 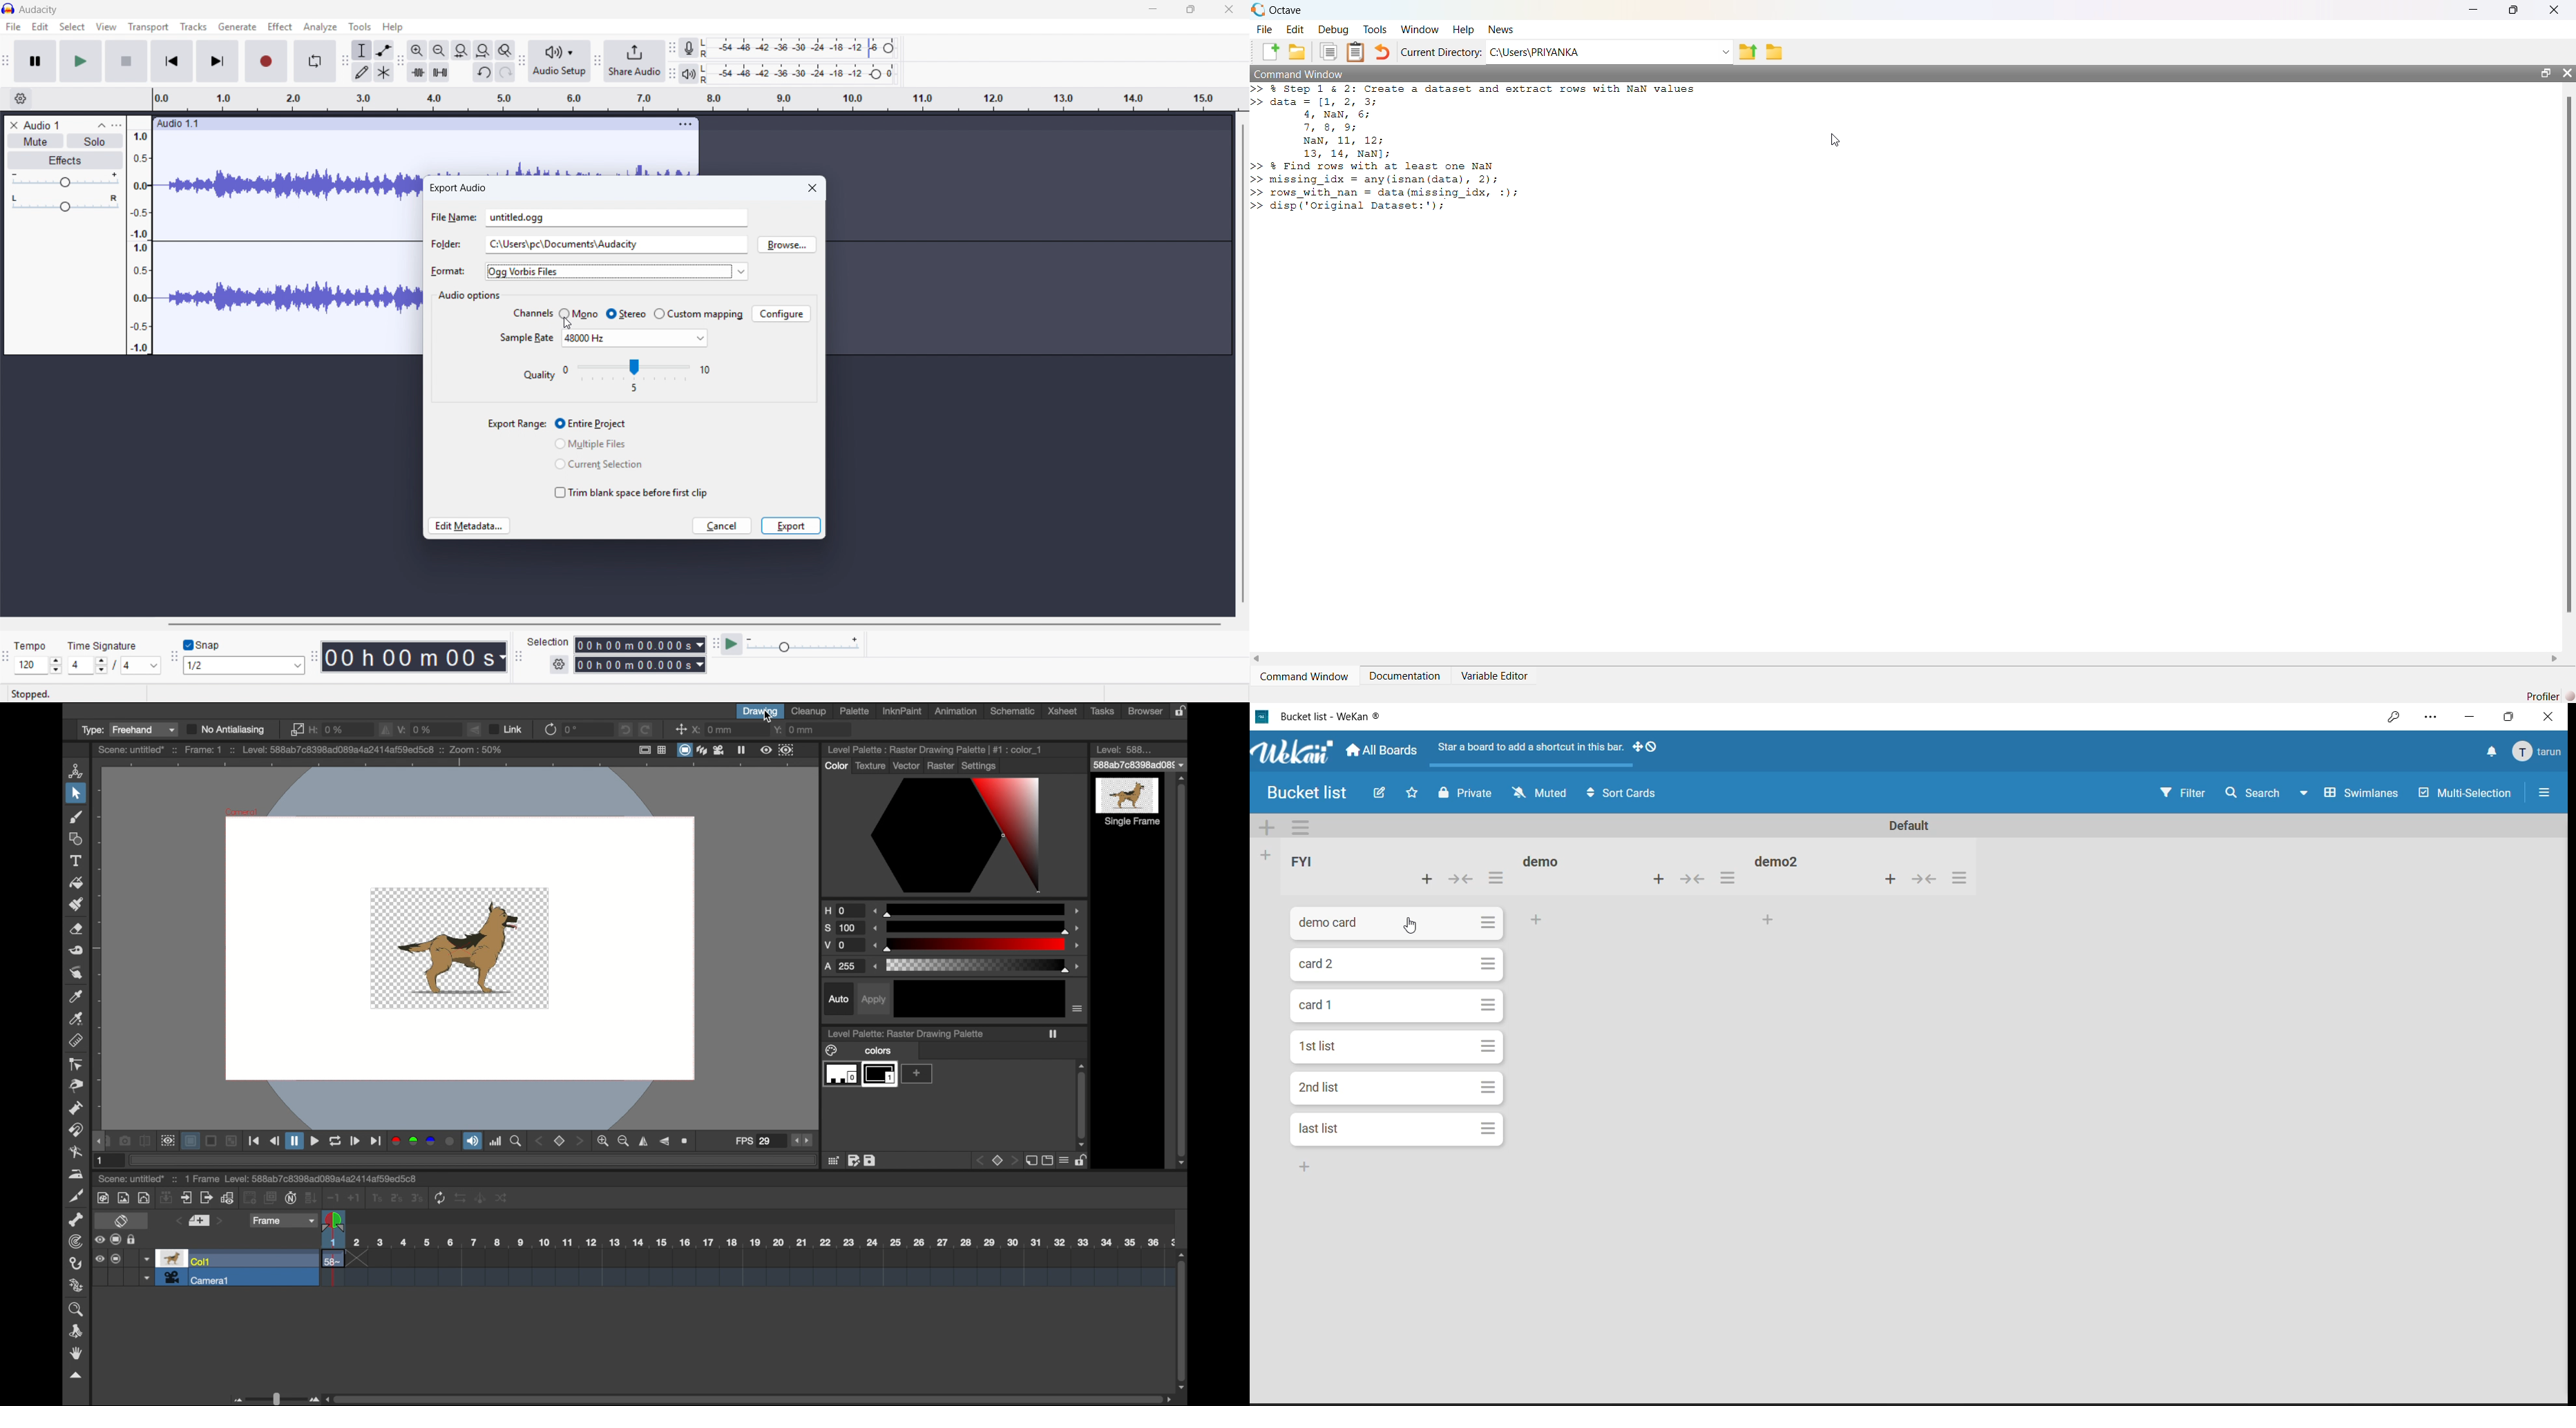 What do you see at coordinates (462, 49) in the screenshot?
I see `Fit selection to width` at bounding box center [462, 49].